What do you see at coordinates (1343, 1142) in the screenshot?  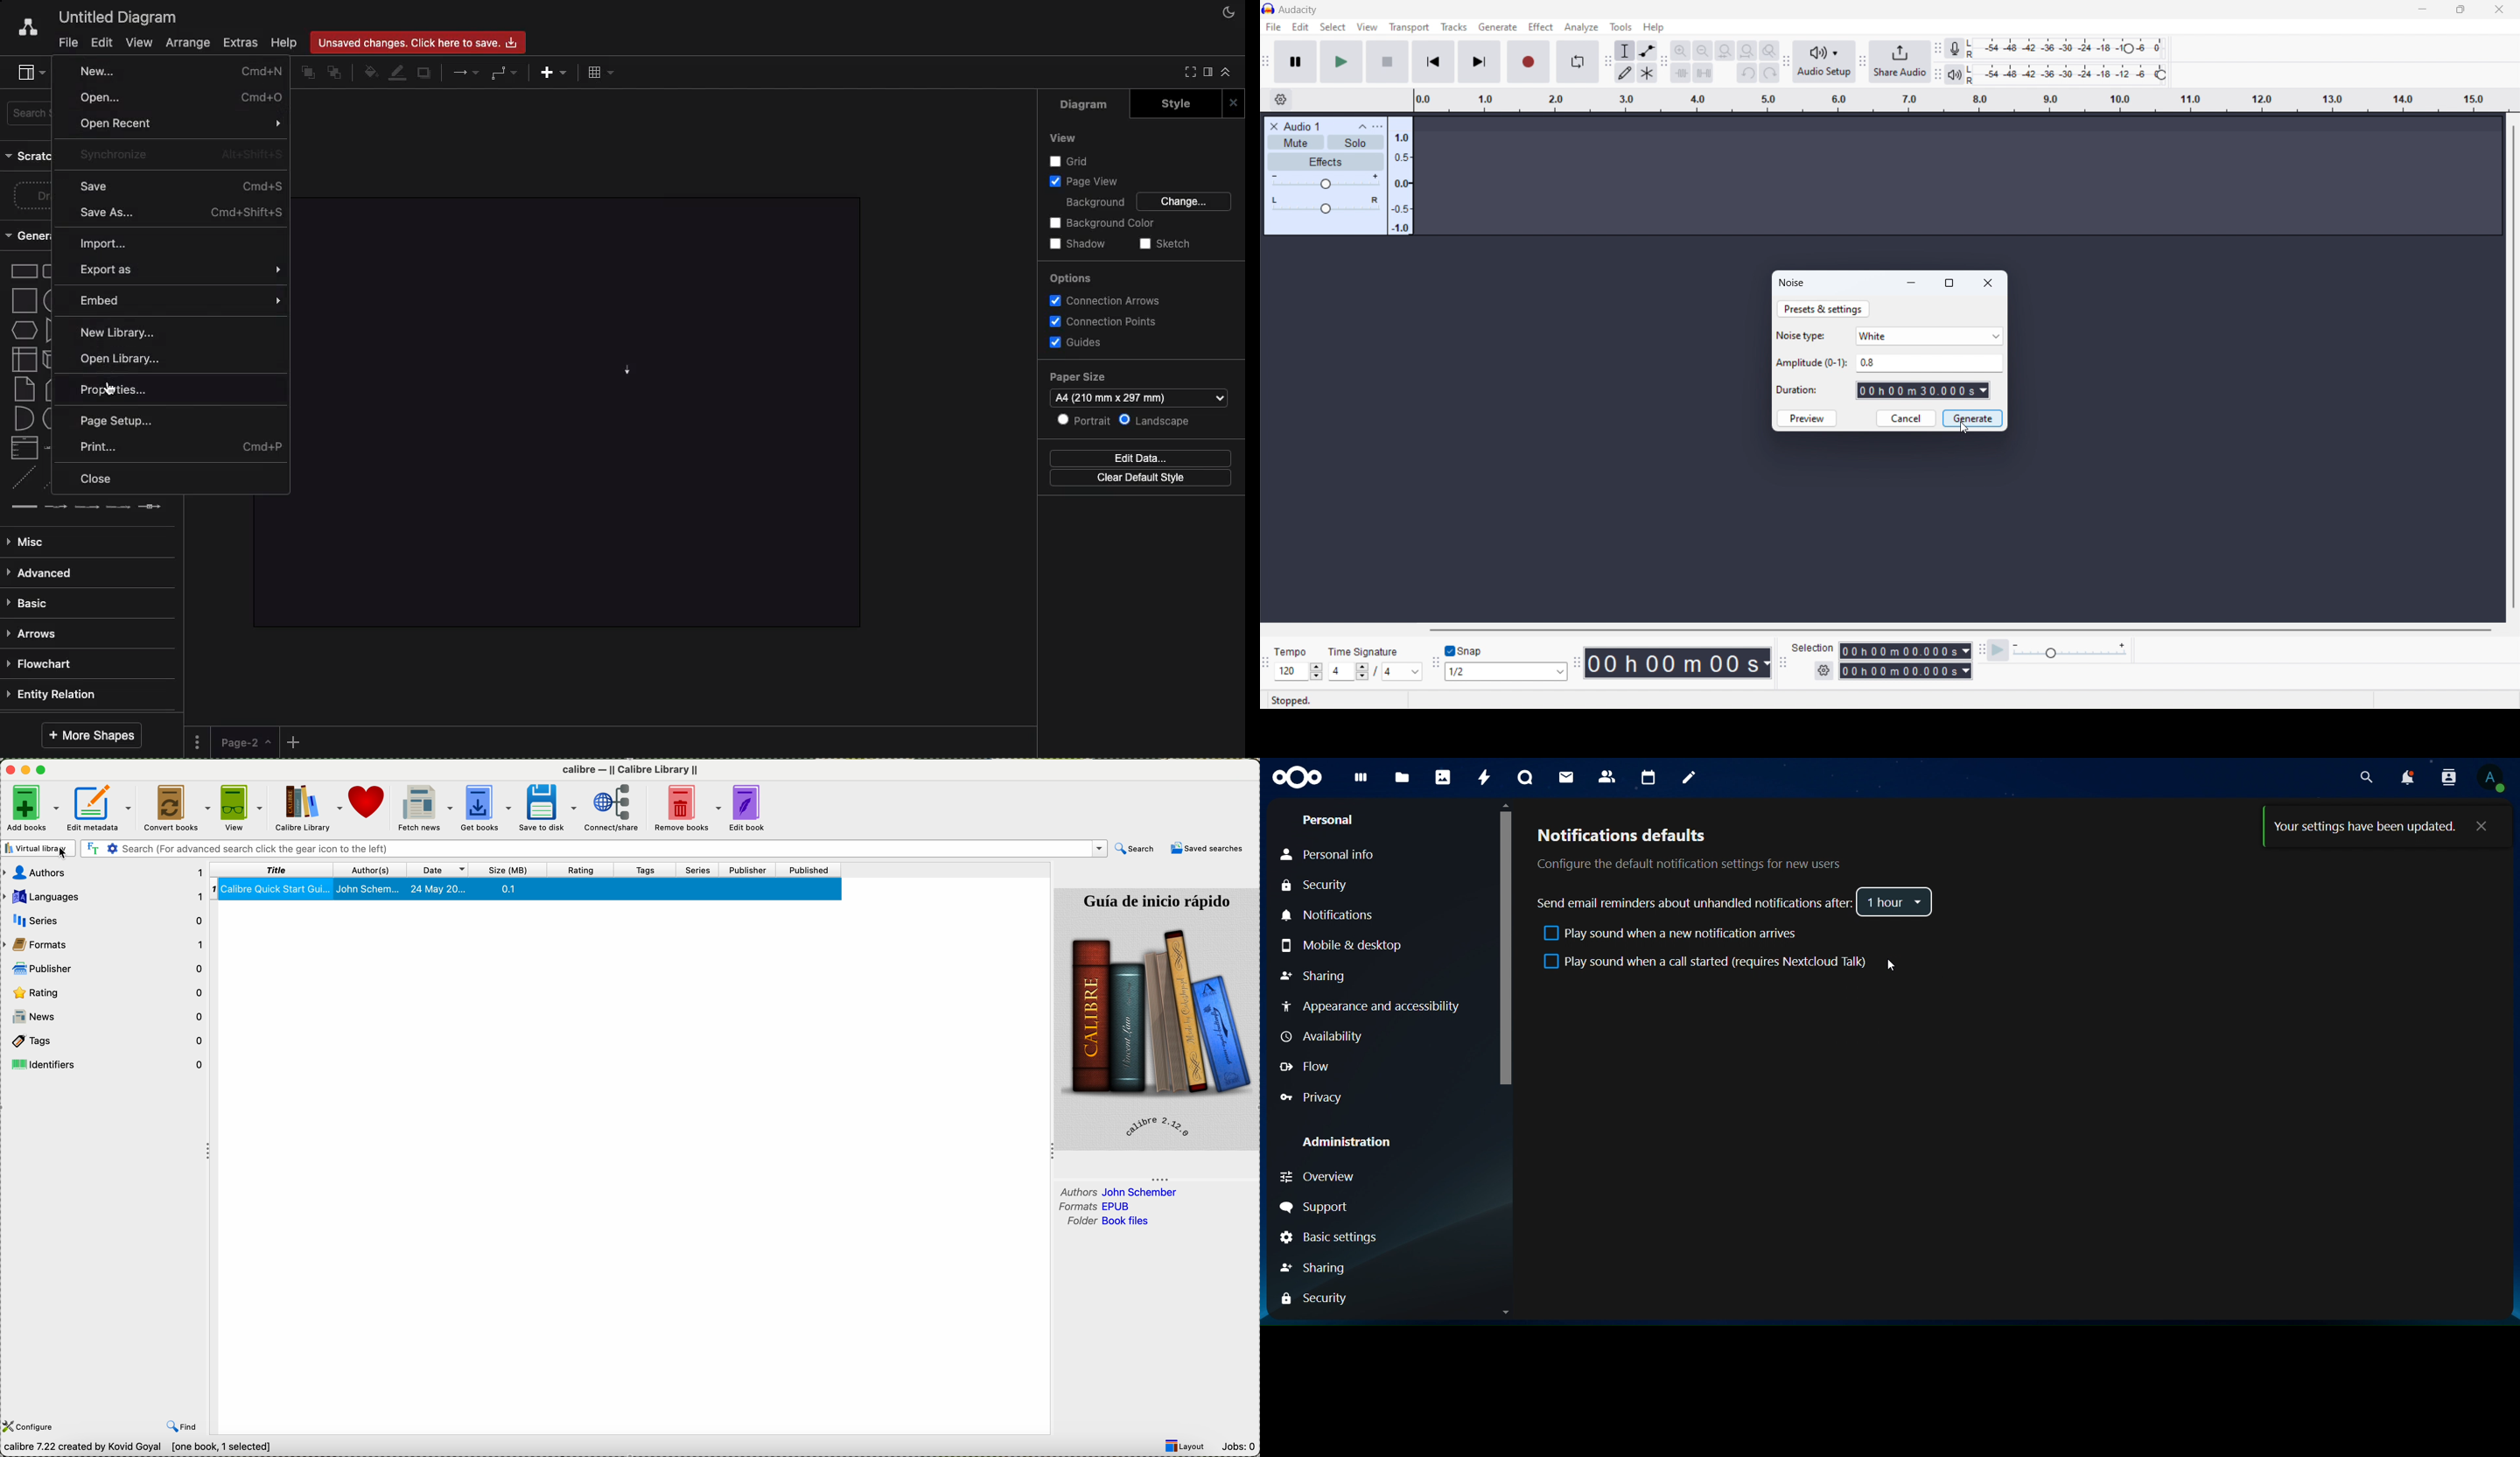 I see `Administration` at bounding box center [1343, 1142].